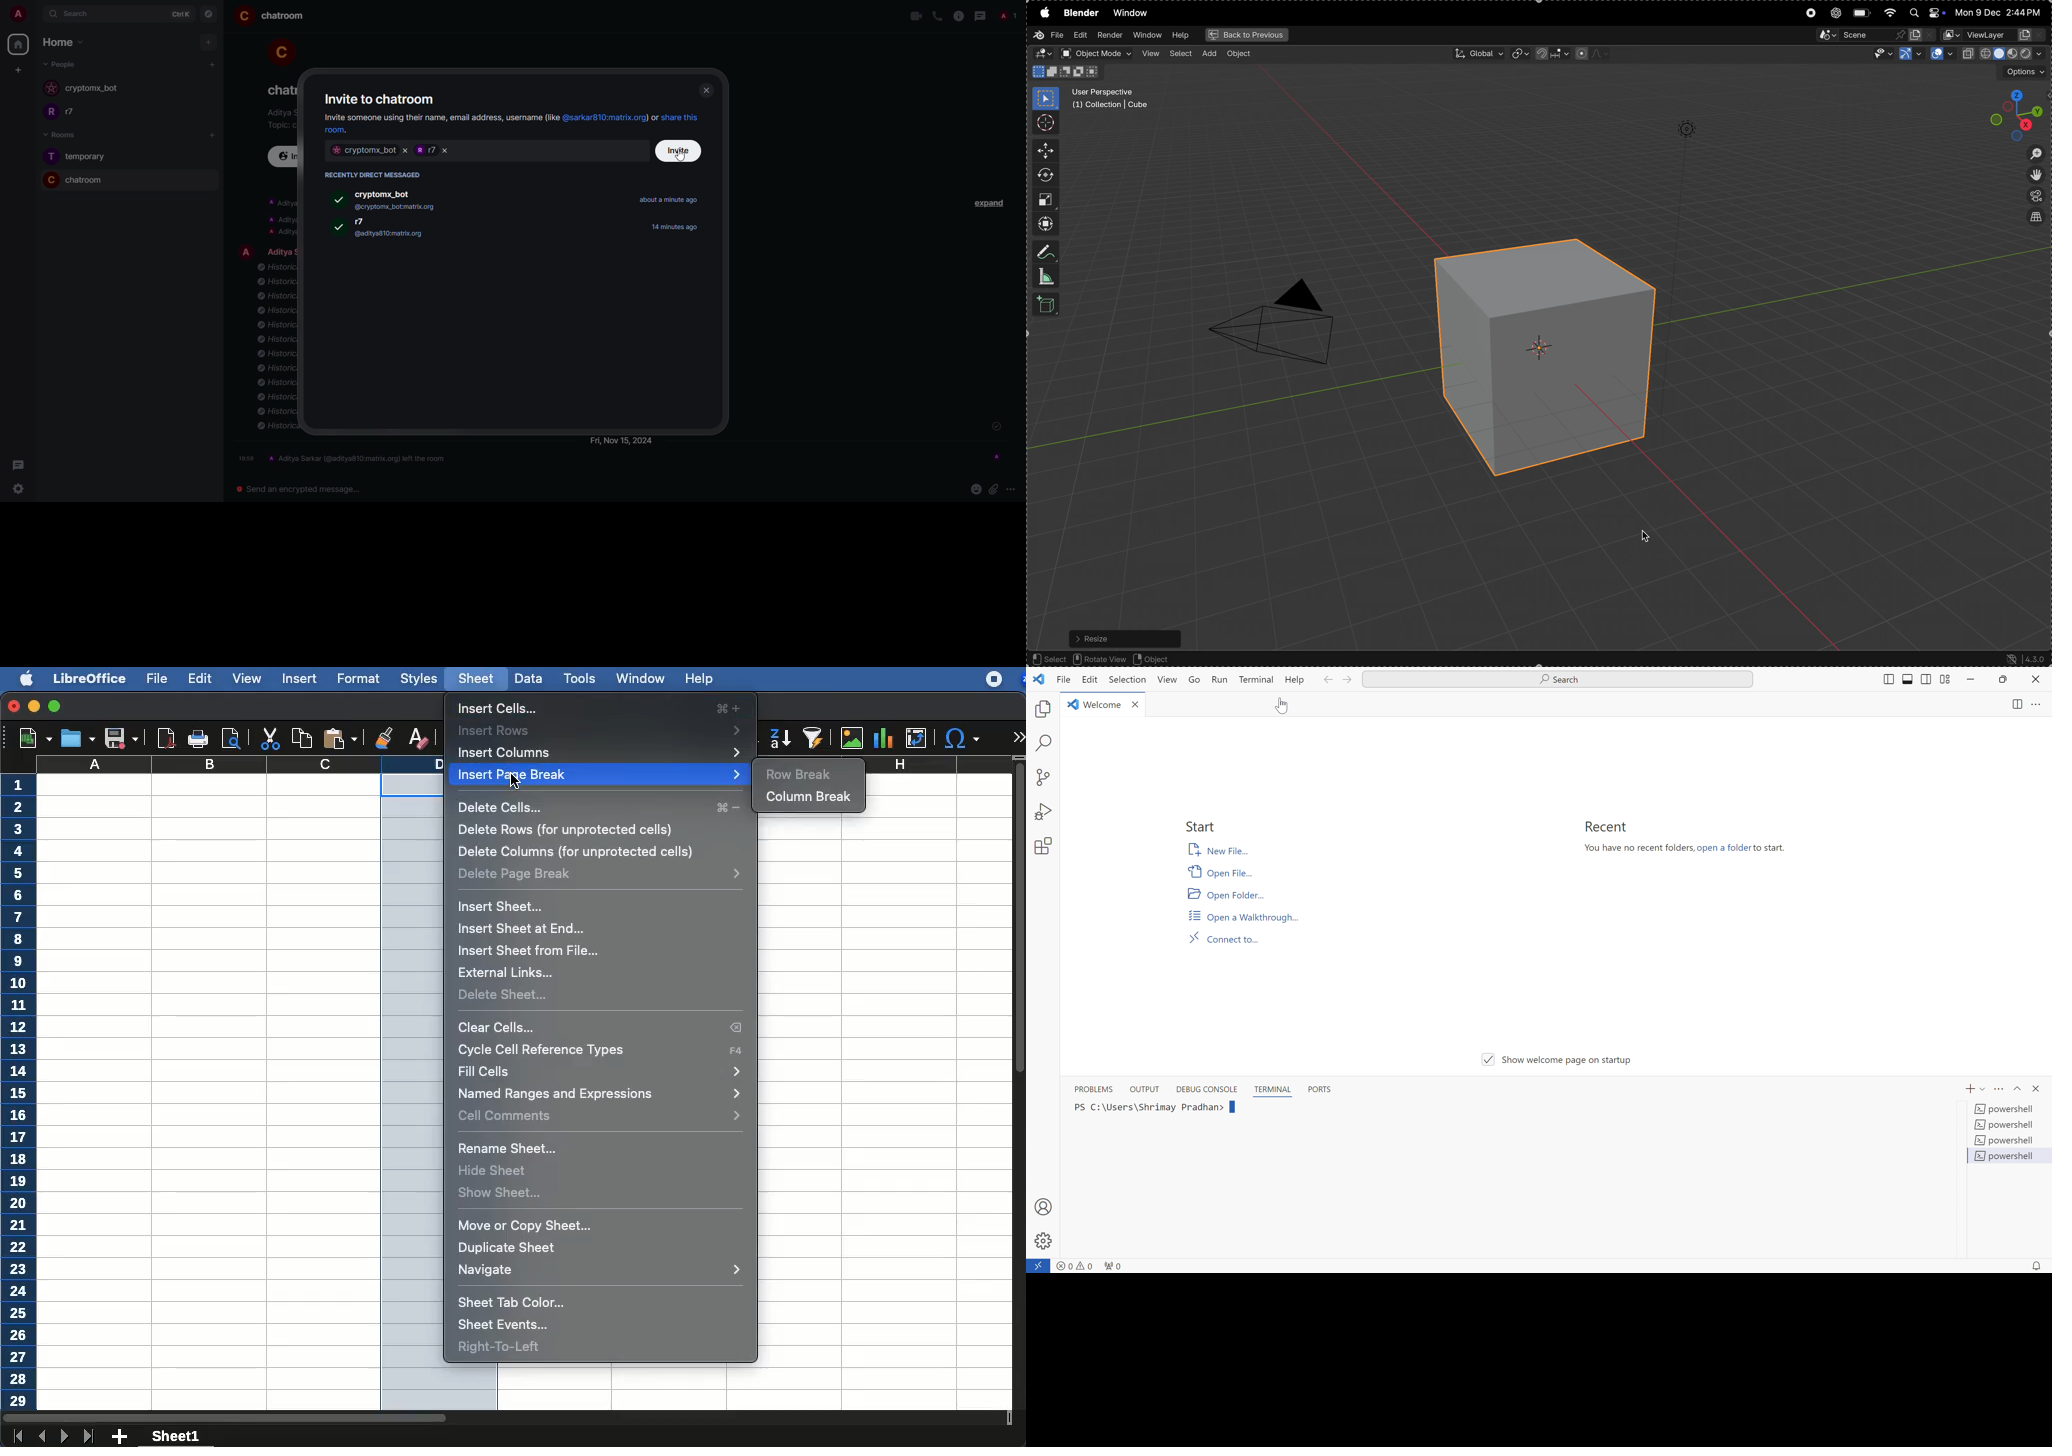 The height and width of the screenshot is (1456, 2072). What do you see at coordinates (367, 222) in the screenshot?
I see `people` at bounding box center [367, 222].